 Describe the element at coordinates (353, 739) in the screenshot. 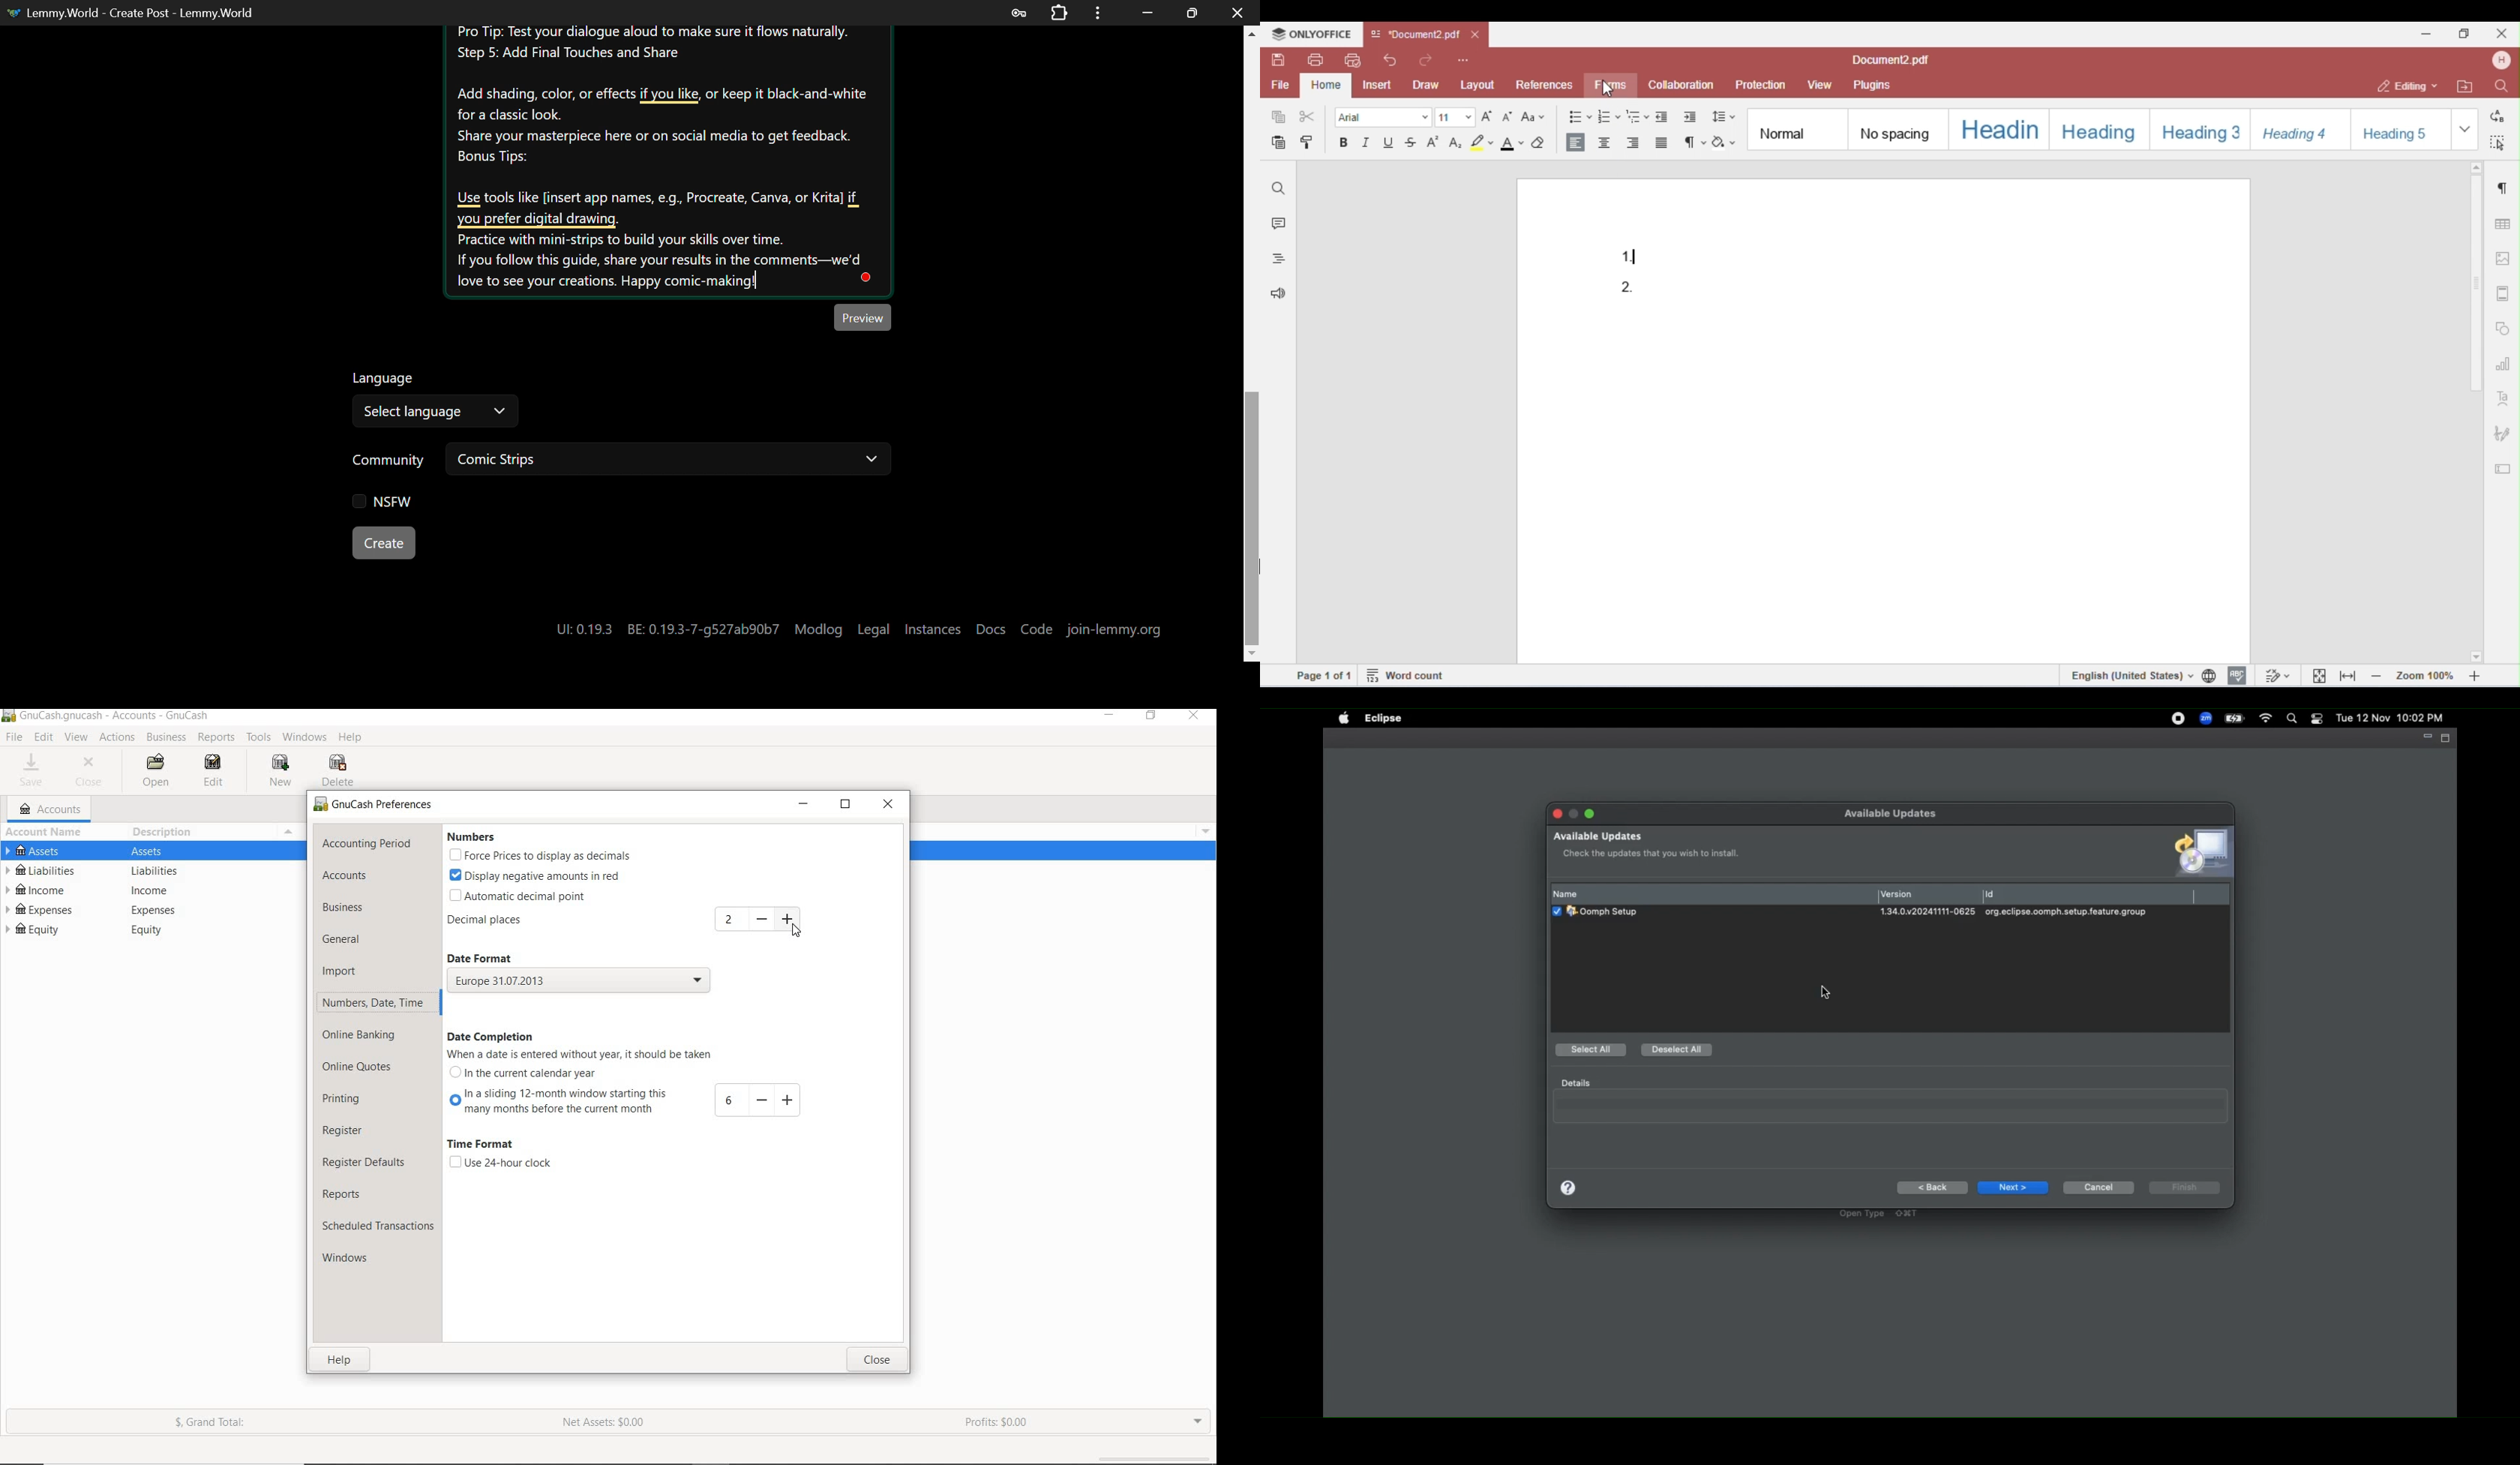

I see `HELP` at that location.